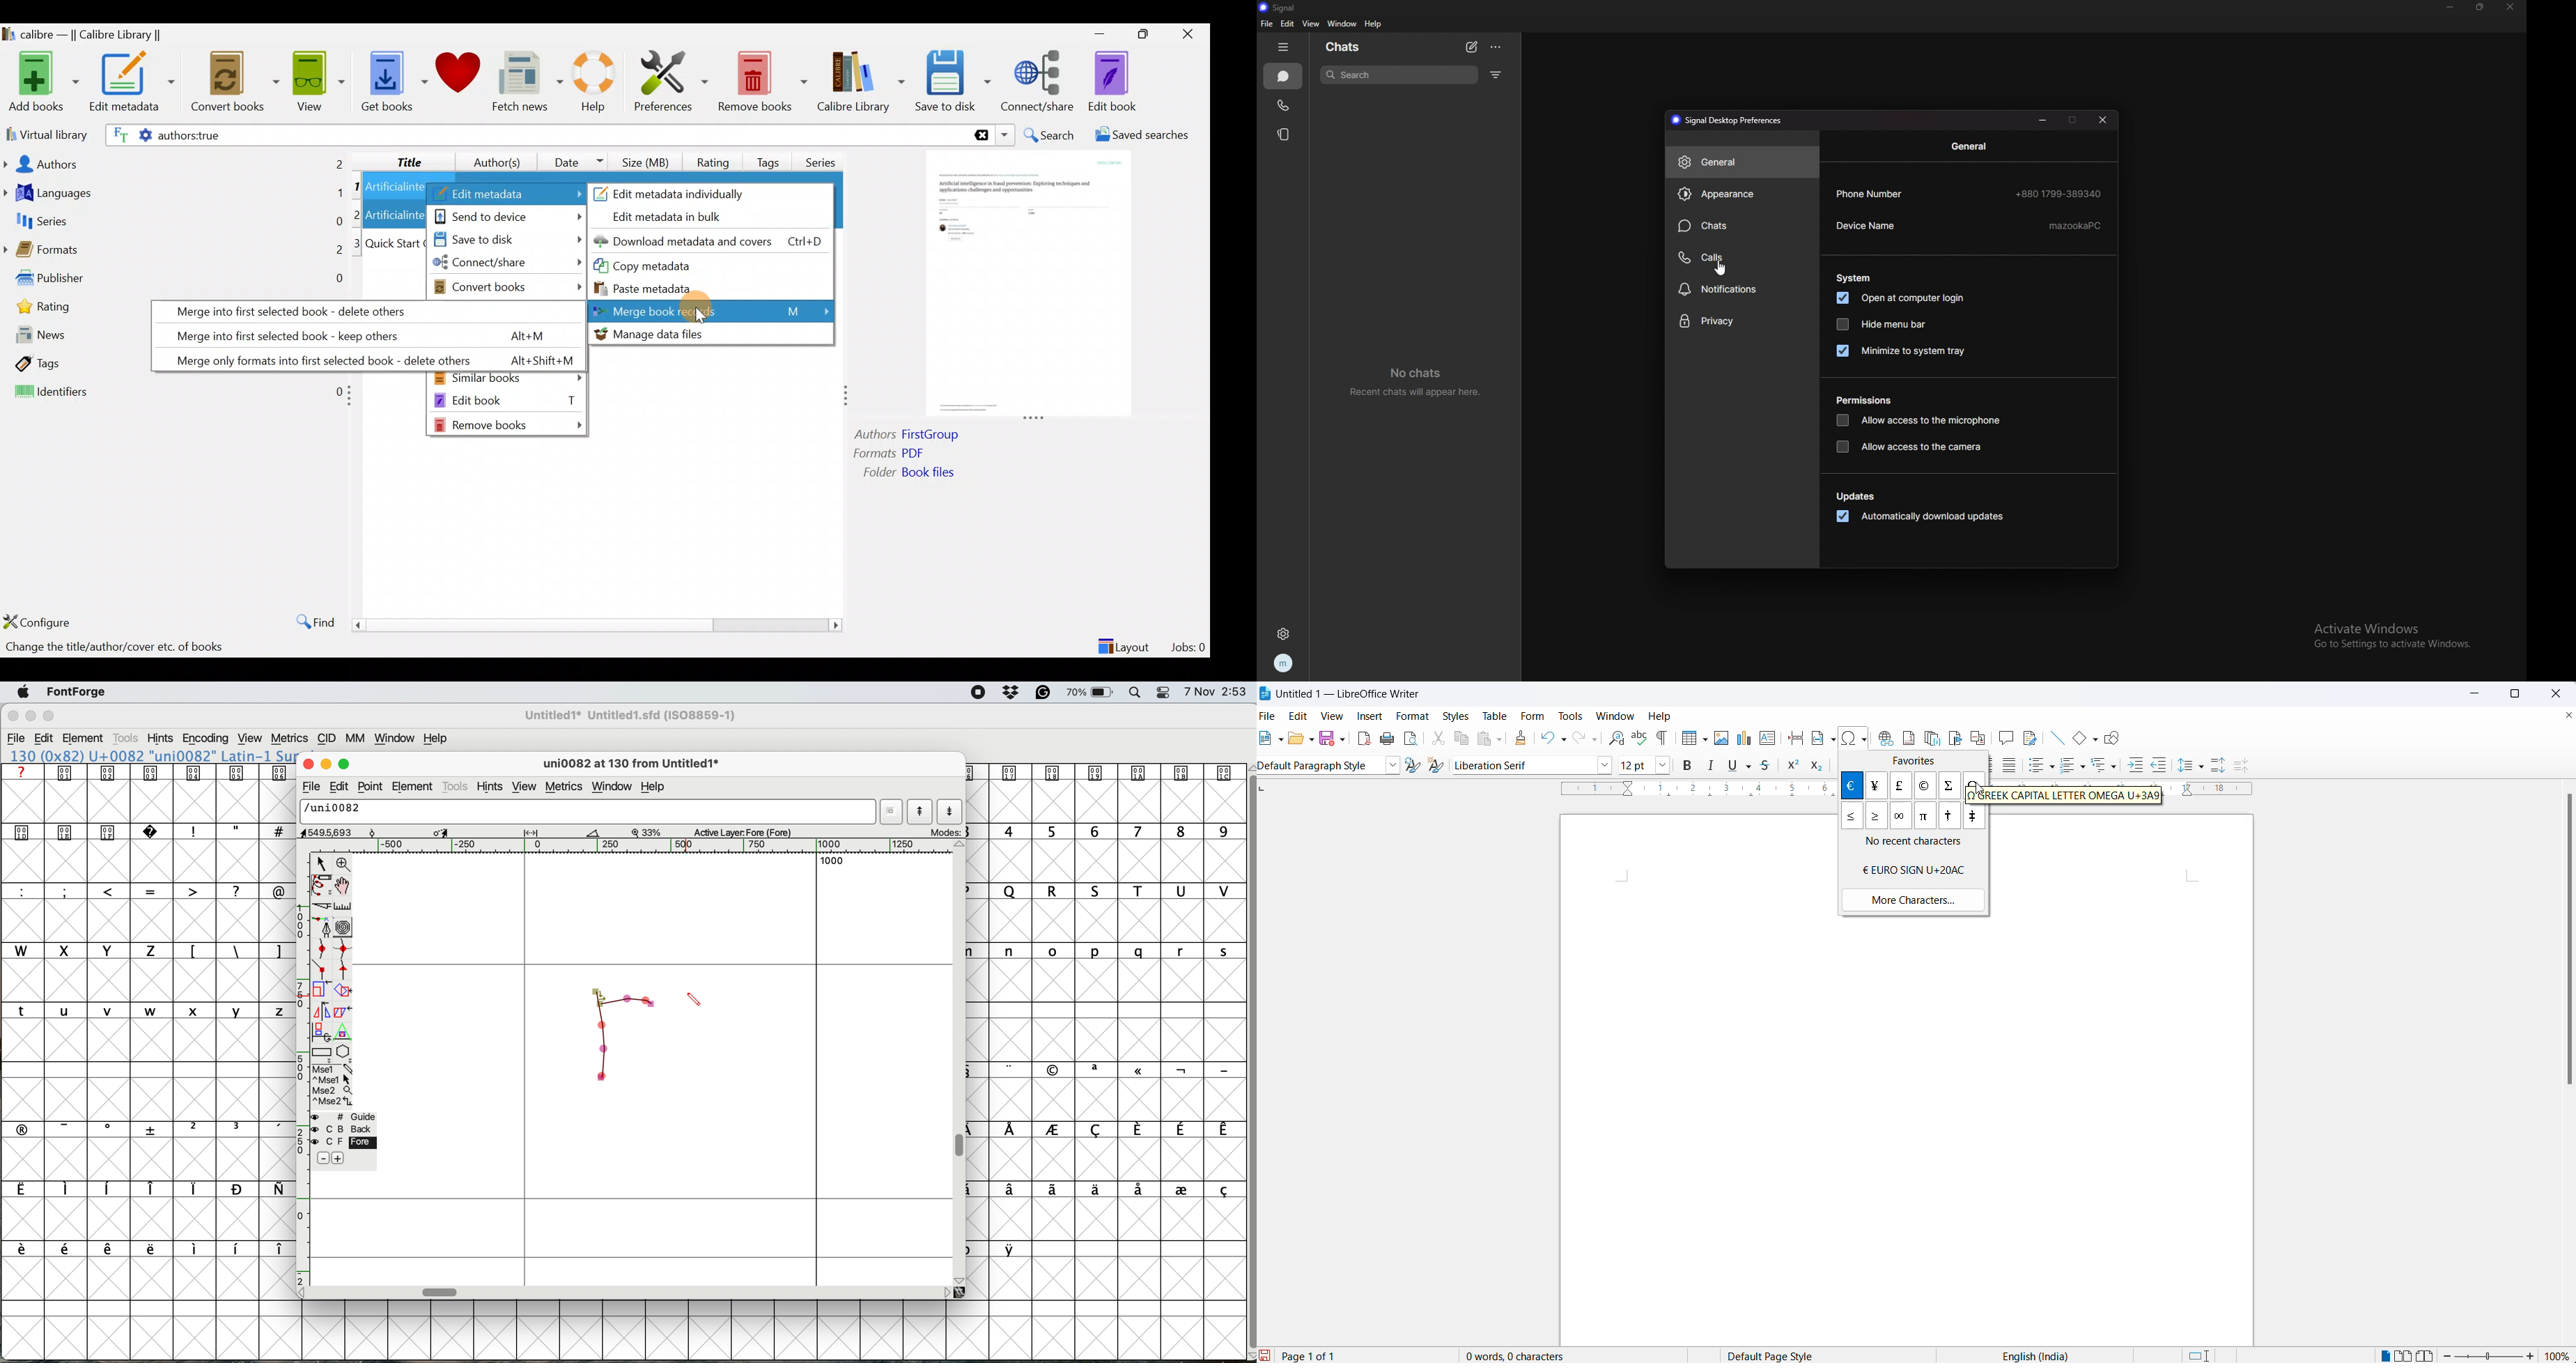  I want to click on insert footnote, so click(1908, 734).